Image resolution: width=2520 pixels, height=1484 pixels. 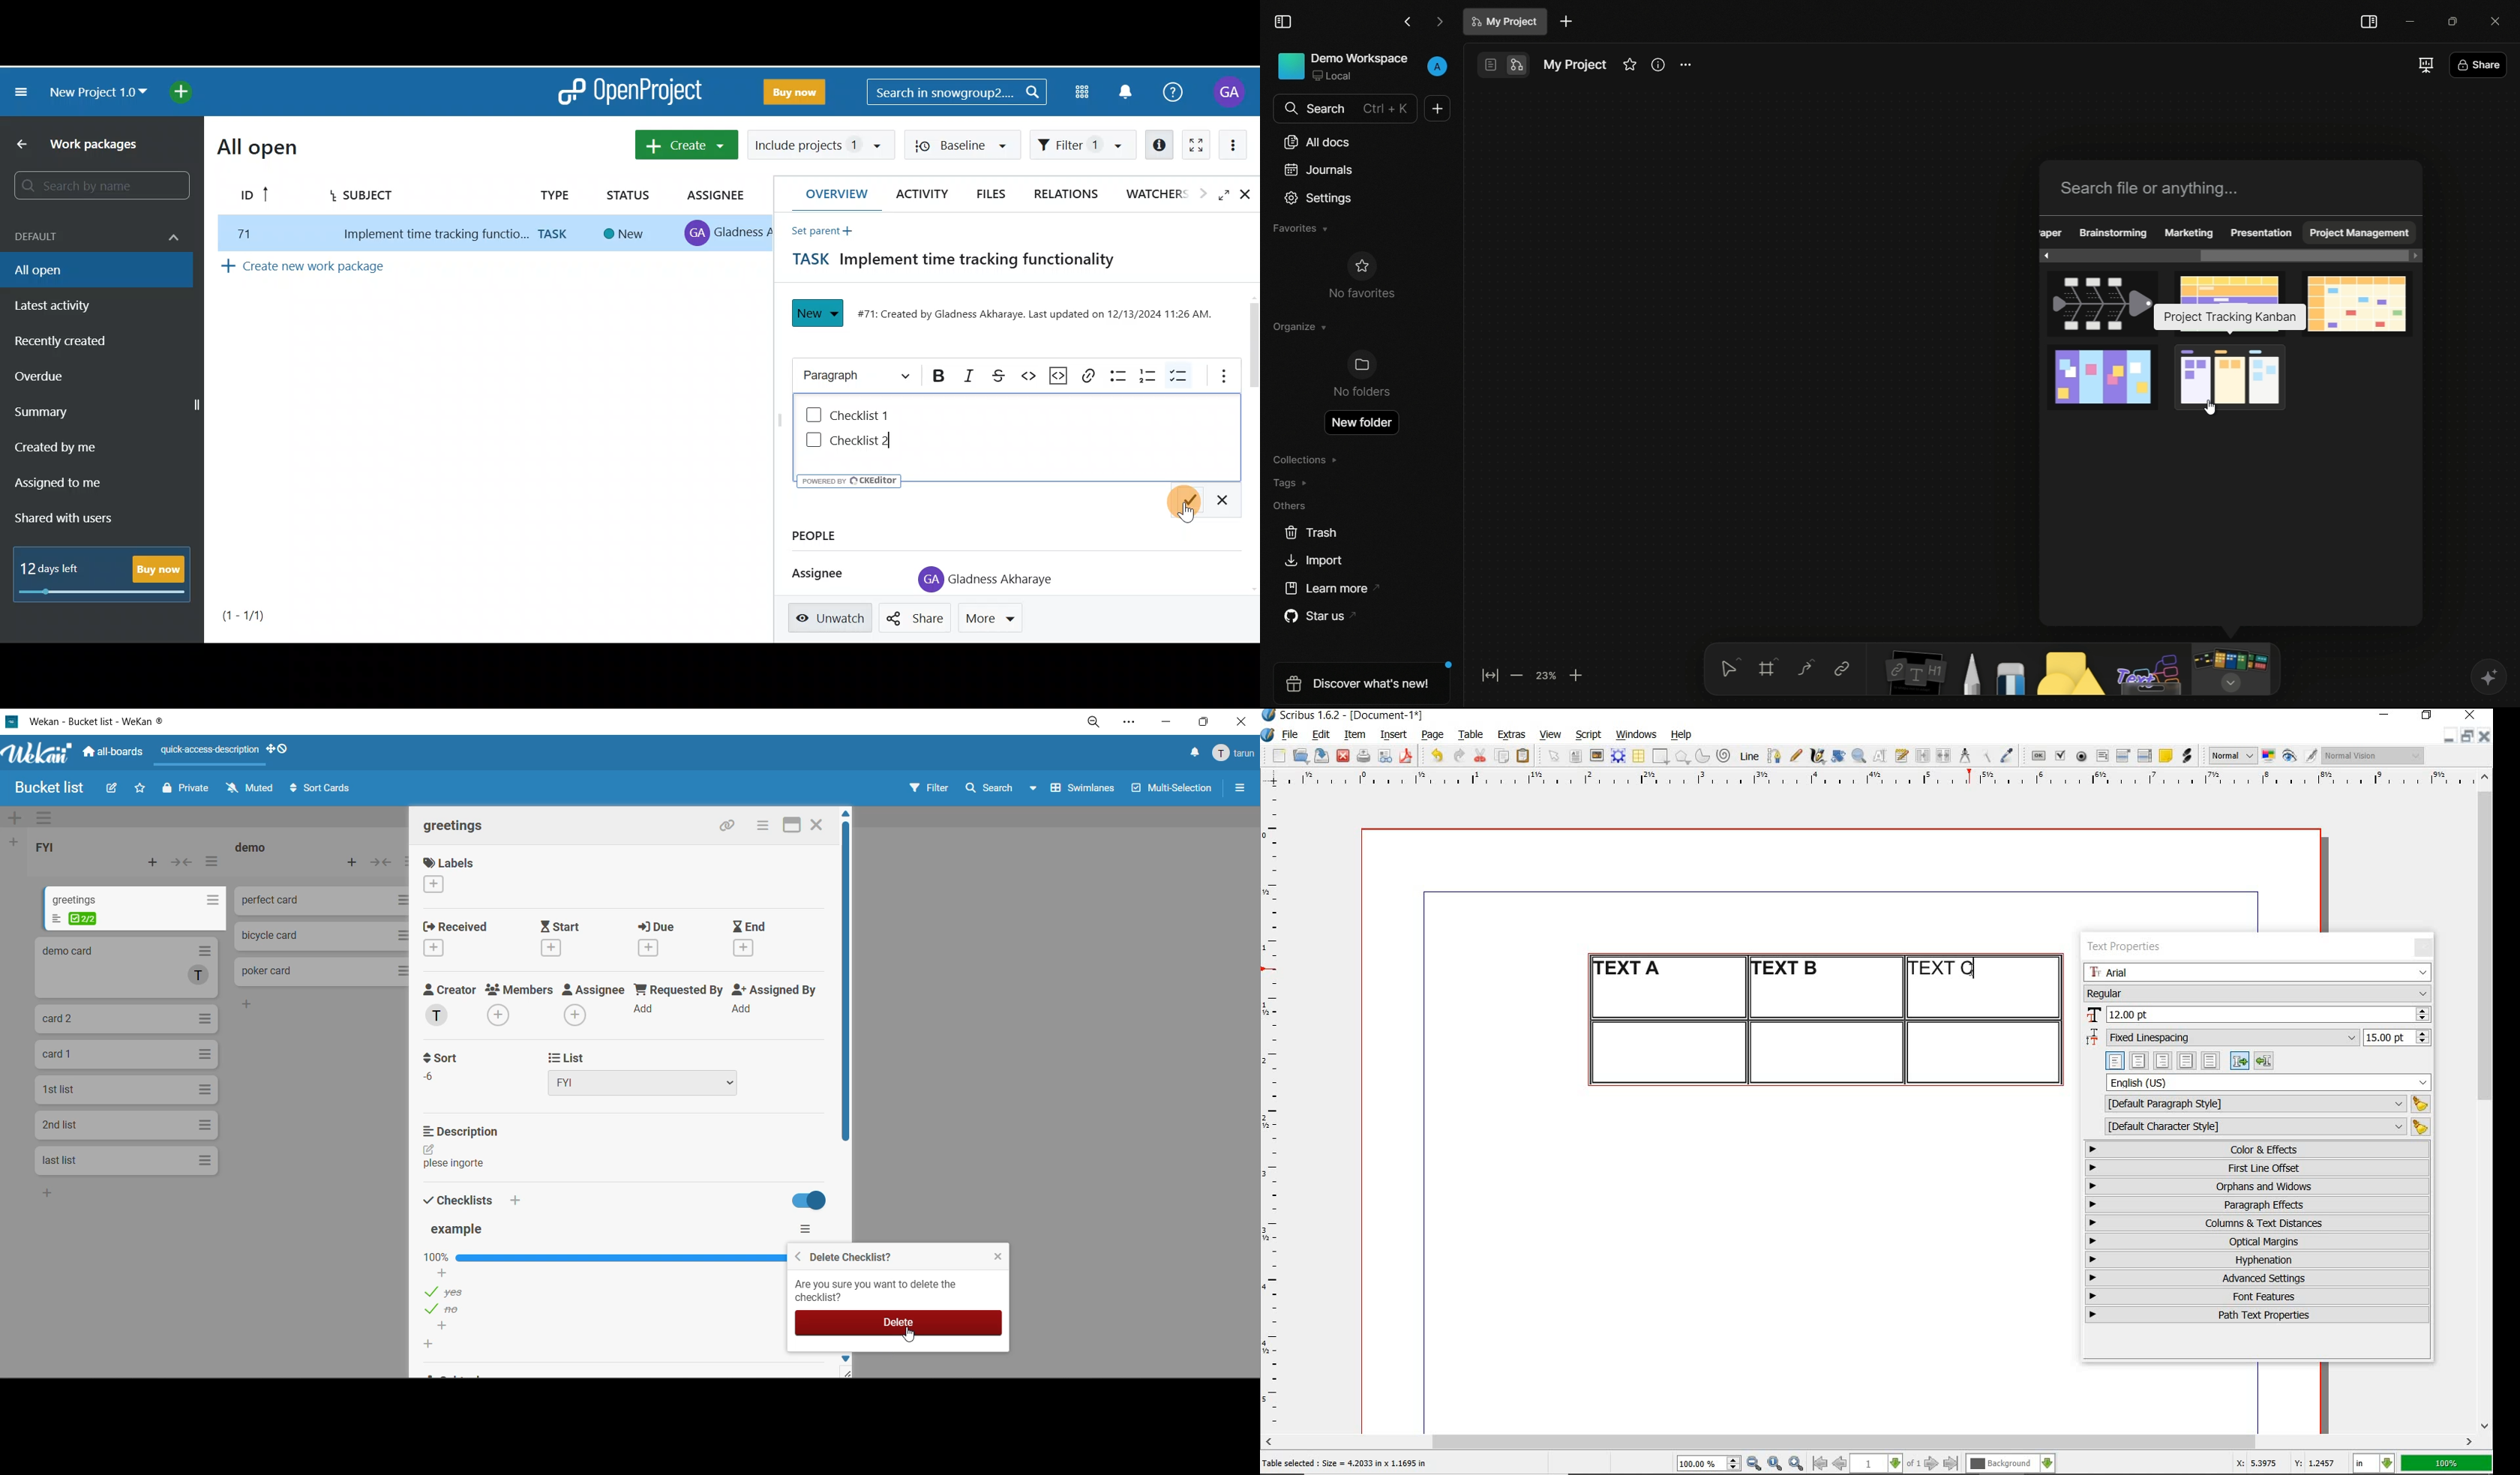 I want to click on Code, so click(x=1032, y=376).